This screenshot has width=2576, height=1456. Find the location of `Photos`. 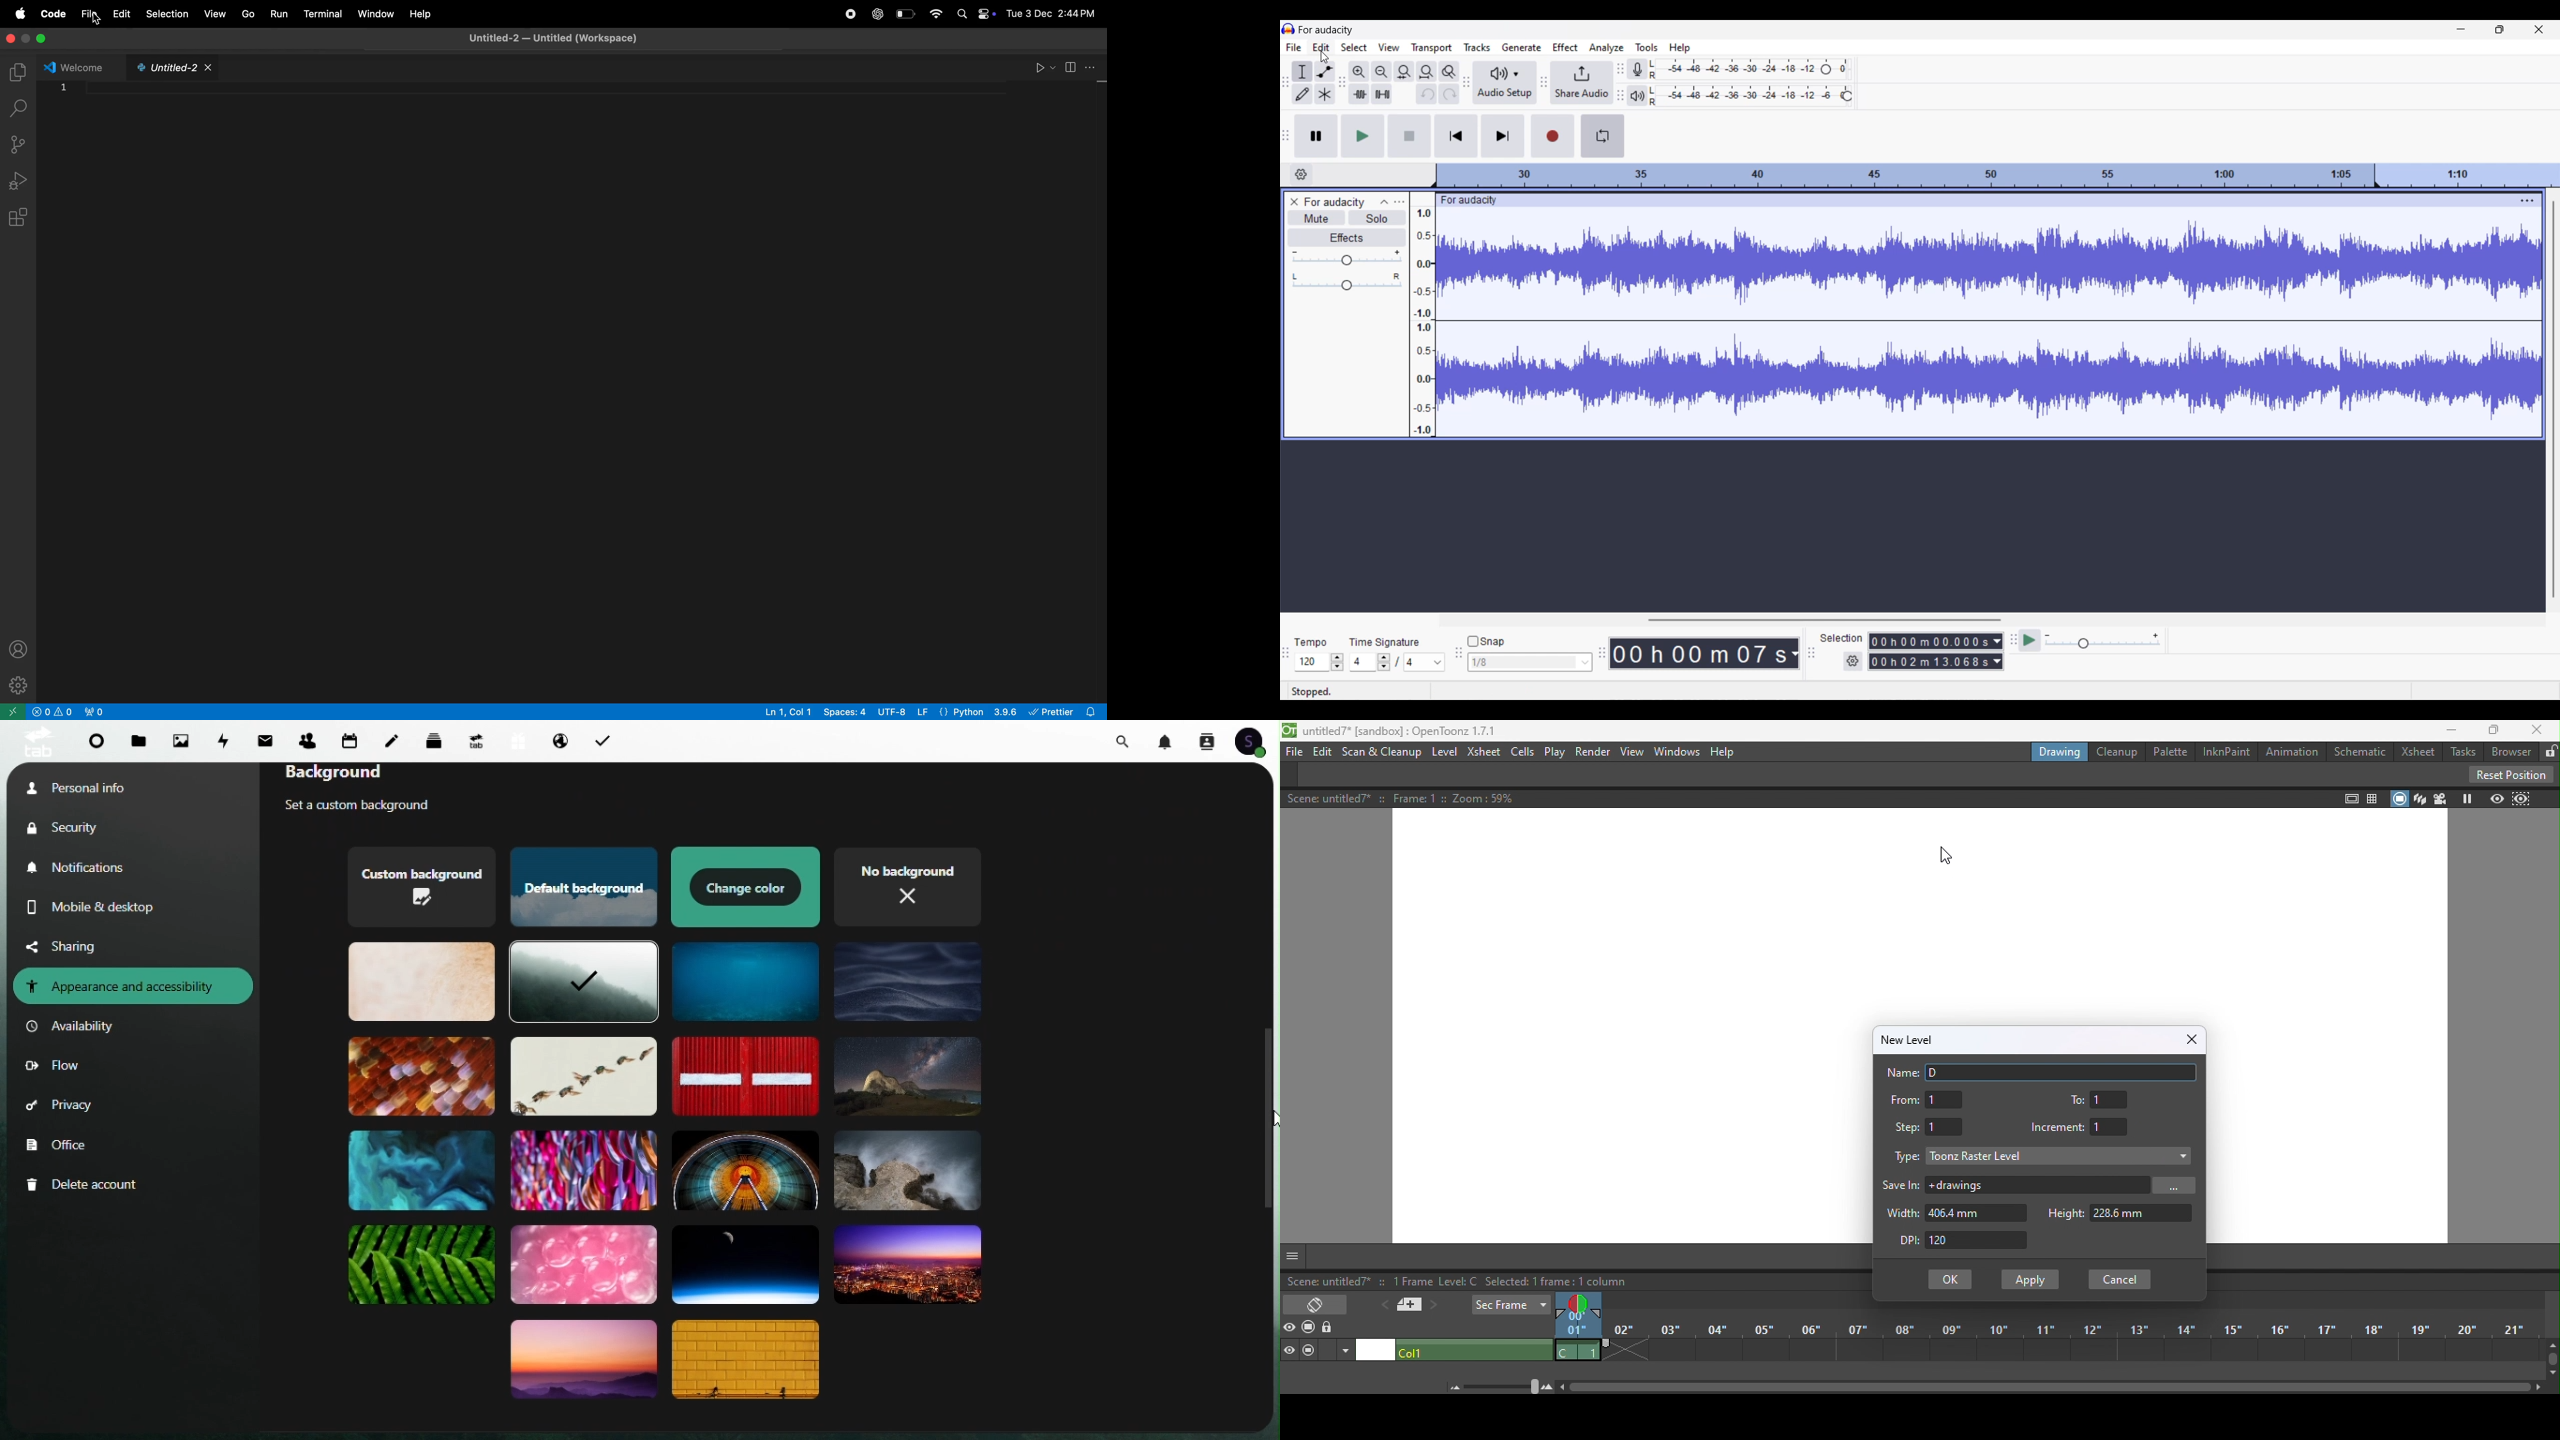

Photos is located at coordinates (181, 740).